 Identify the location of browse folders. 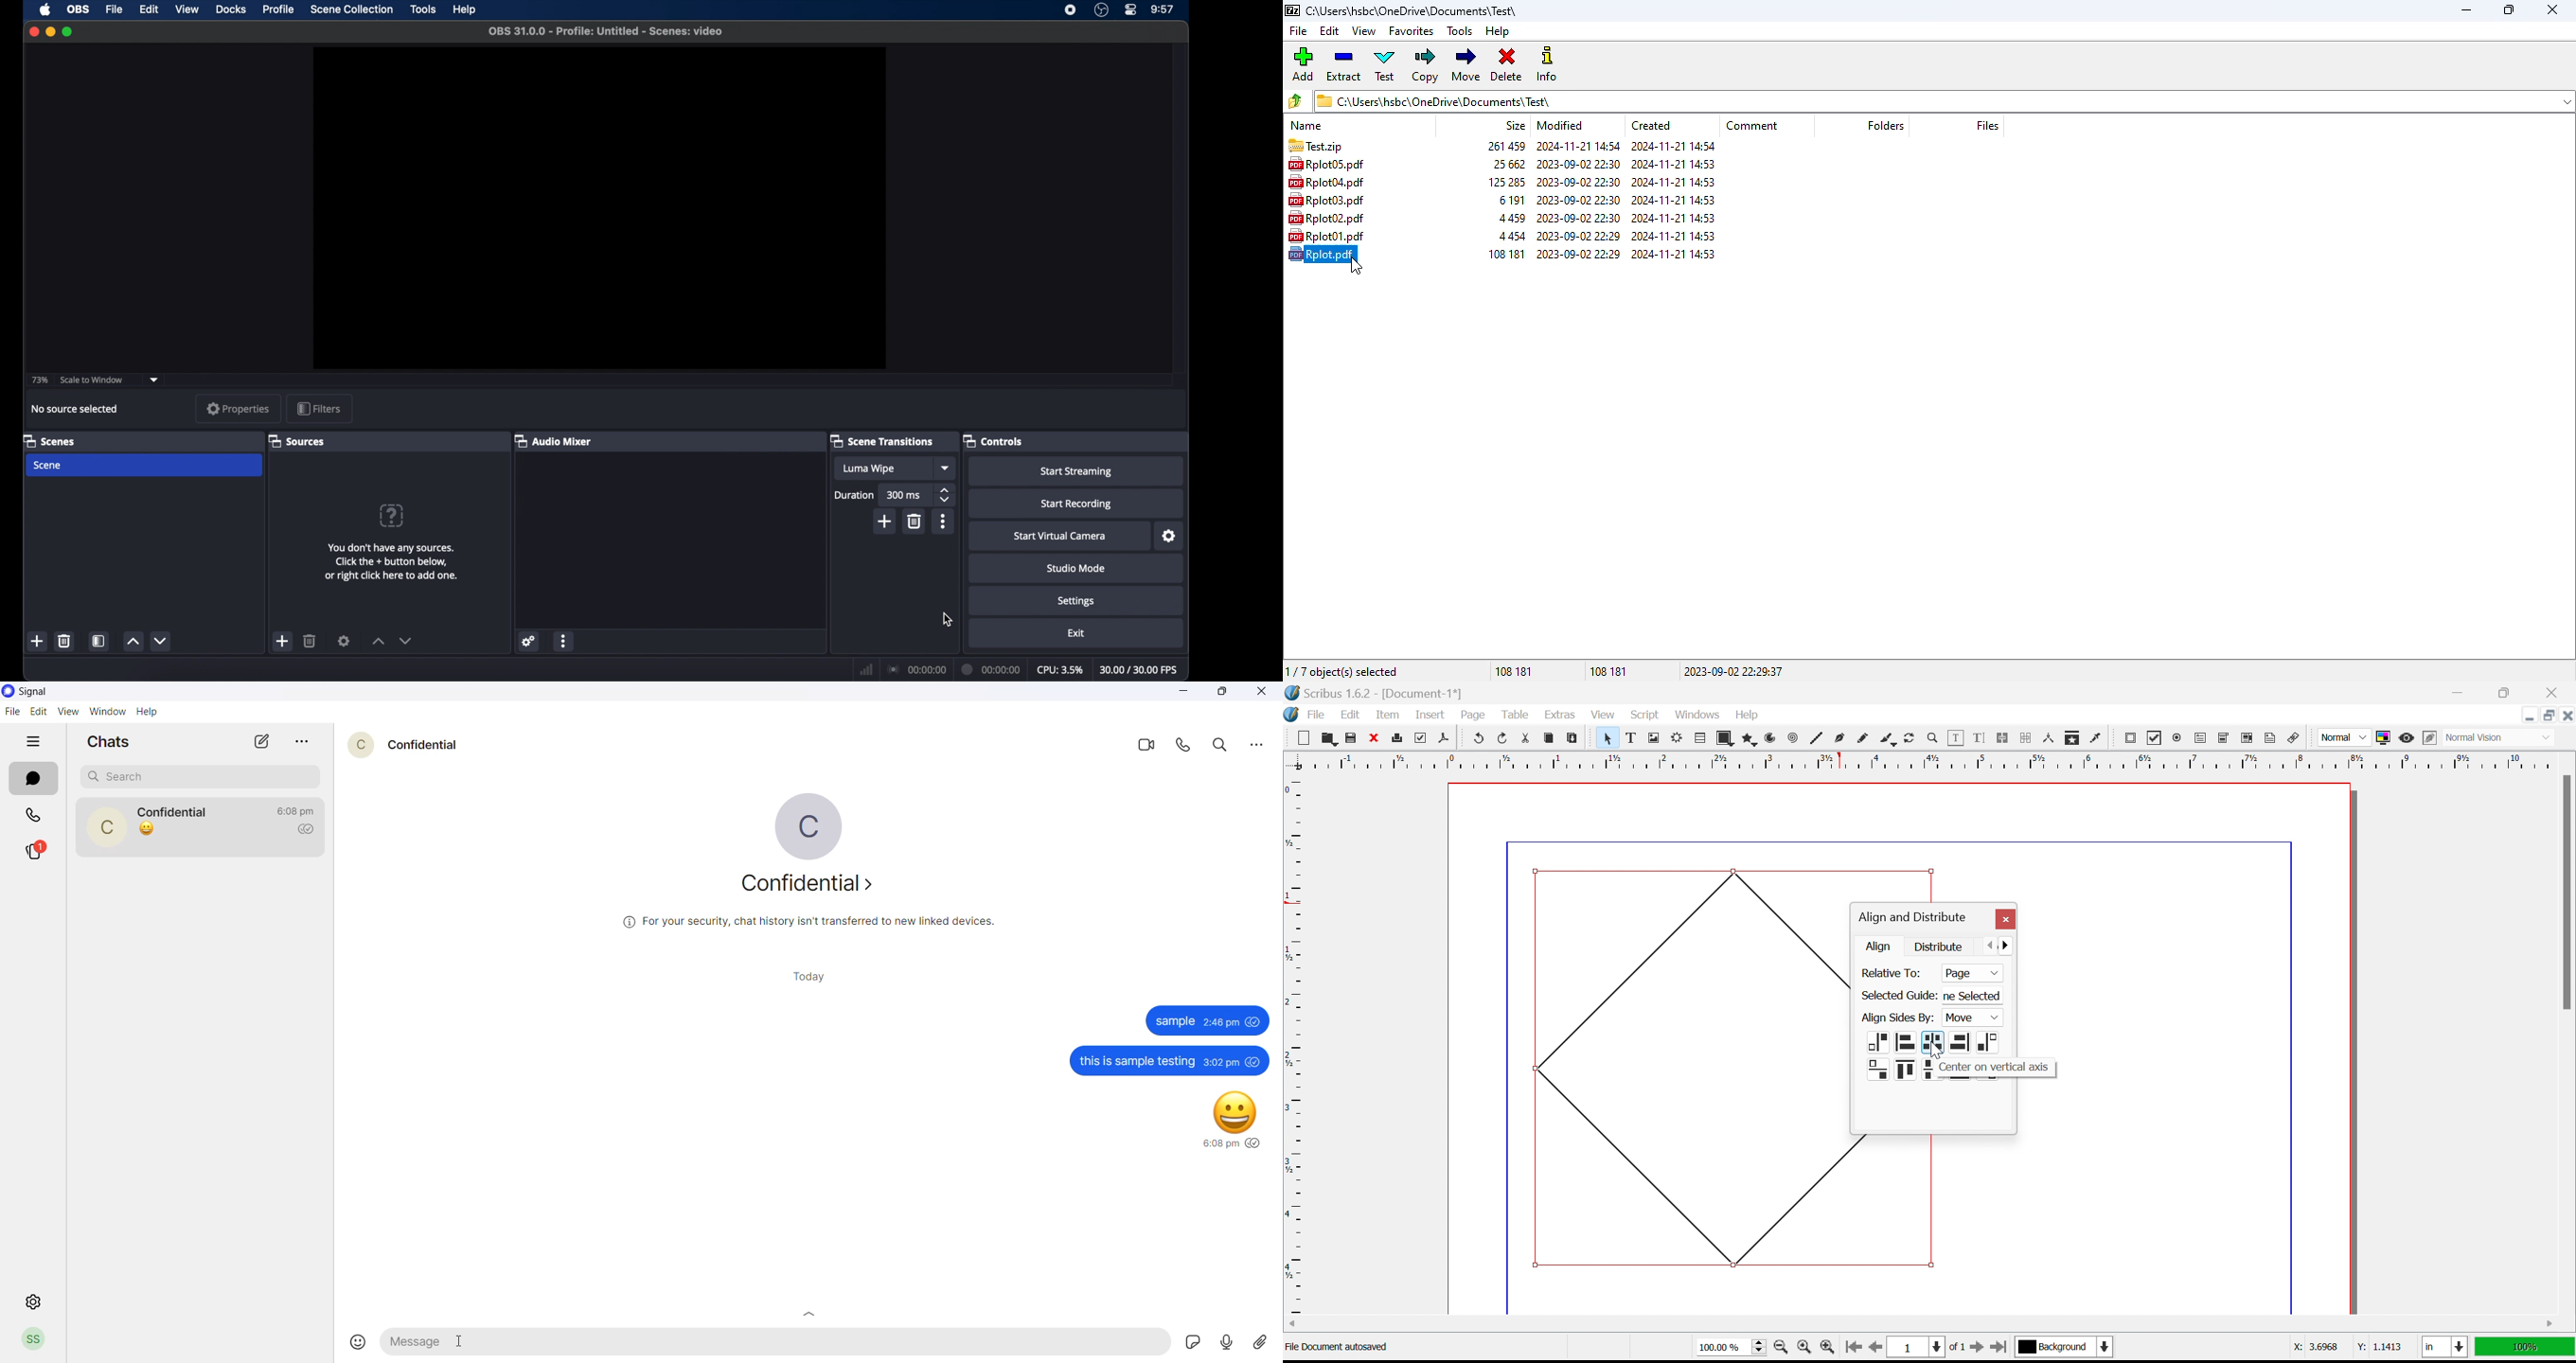
(1295, 100).